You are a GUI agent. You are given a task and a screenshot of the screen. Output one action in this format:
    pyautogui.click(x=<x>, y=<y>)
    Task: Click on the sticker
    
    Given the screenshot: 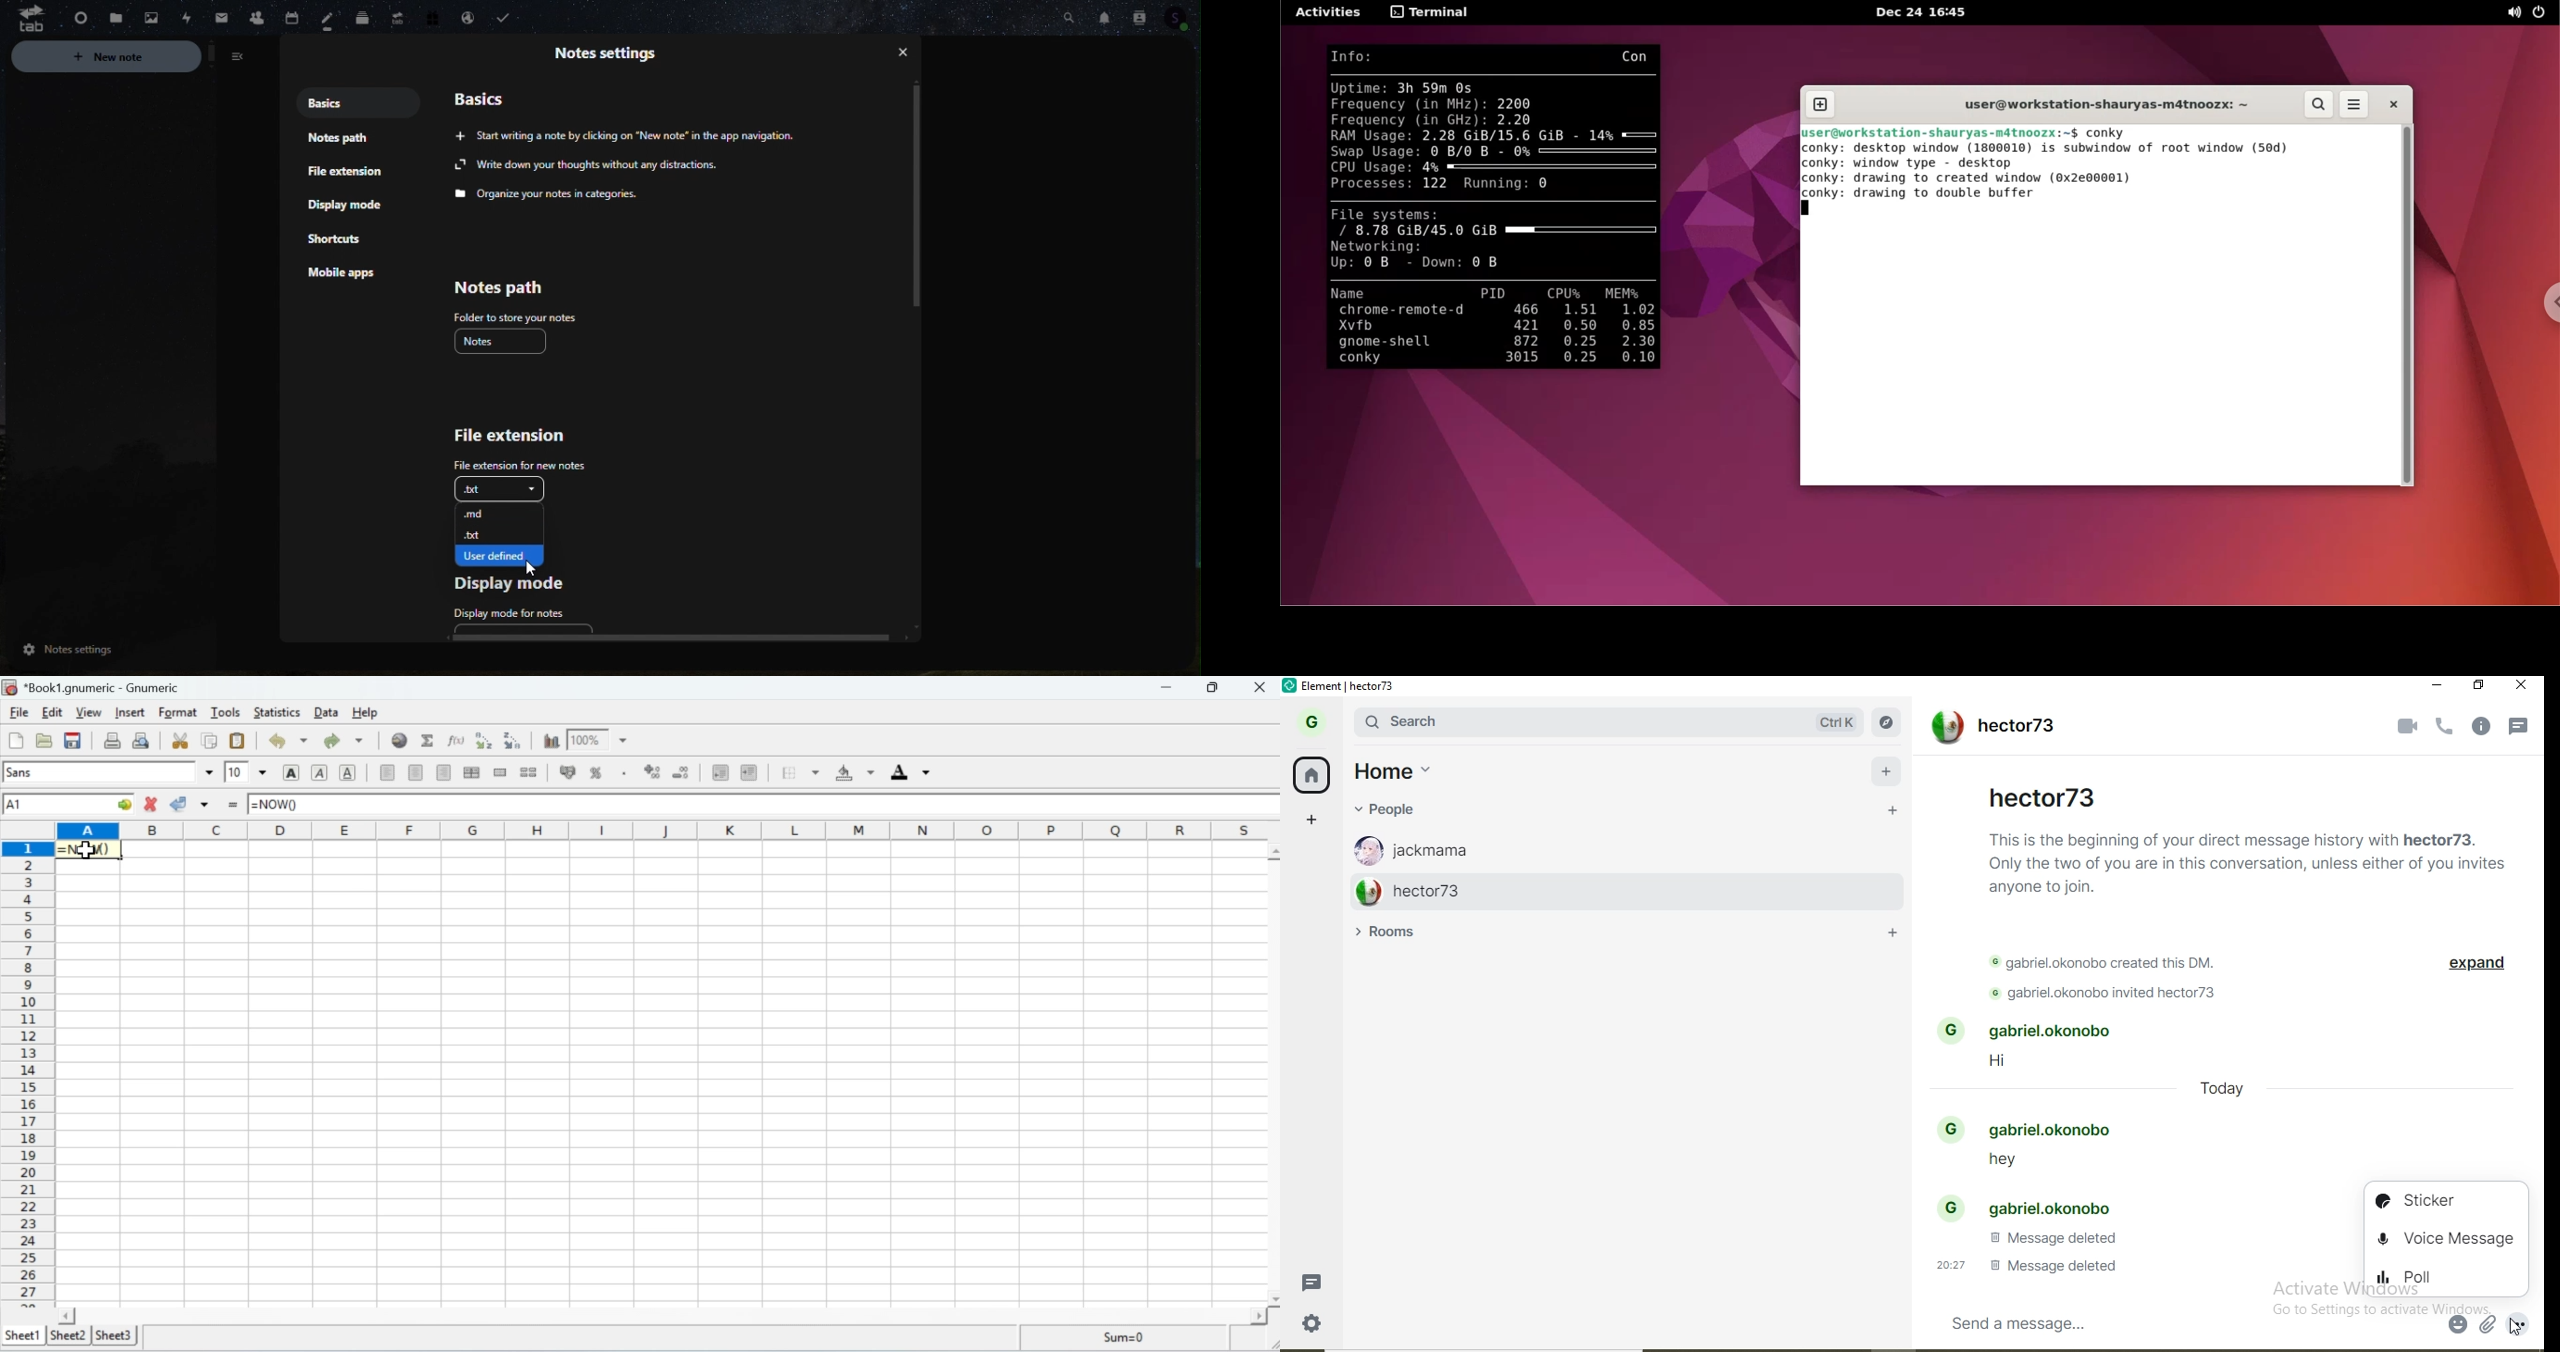 What is the action you would take?
    pyautogui.click(x=2441, y=1200)
    